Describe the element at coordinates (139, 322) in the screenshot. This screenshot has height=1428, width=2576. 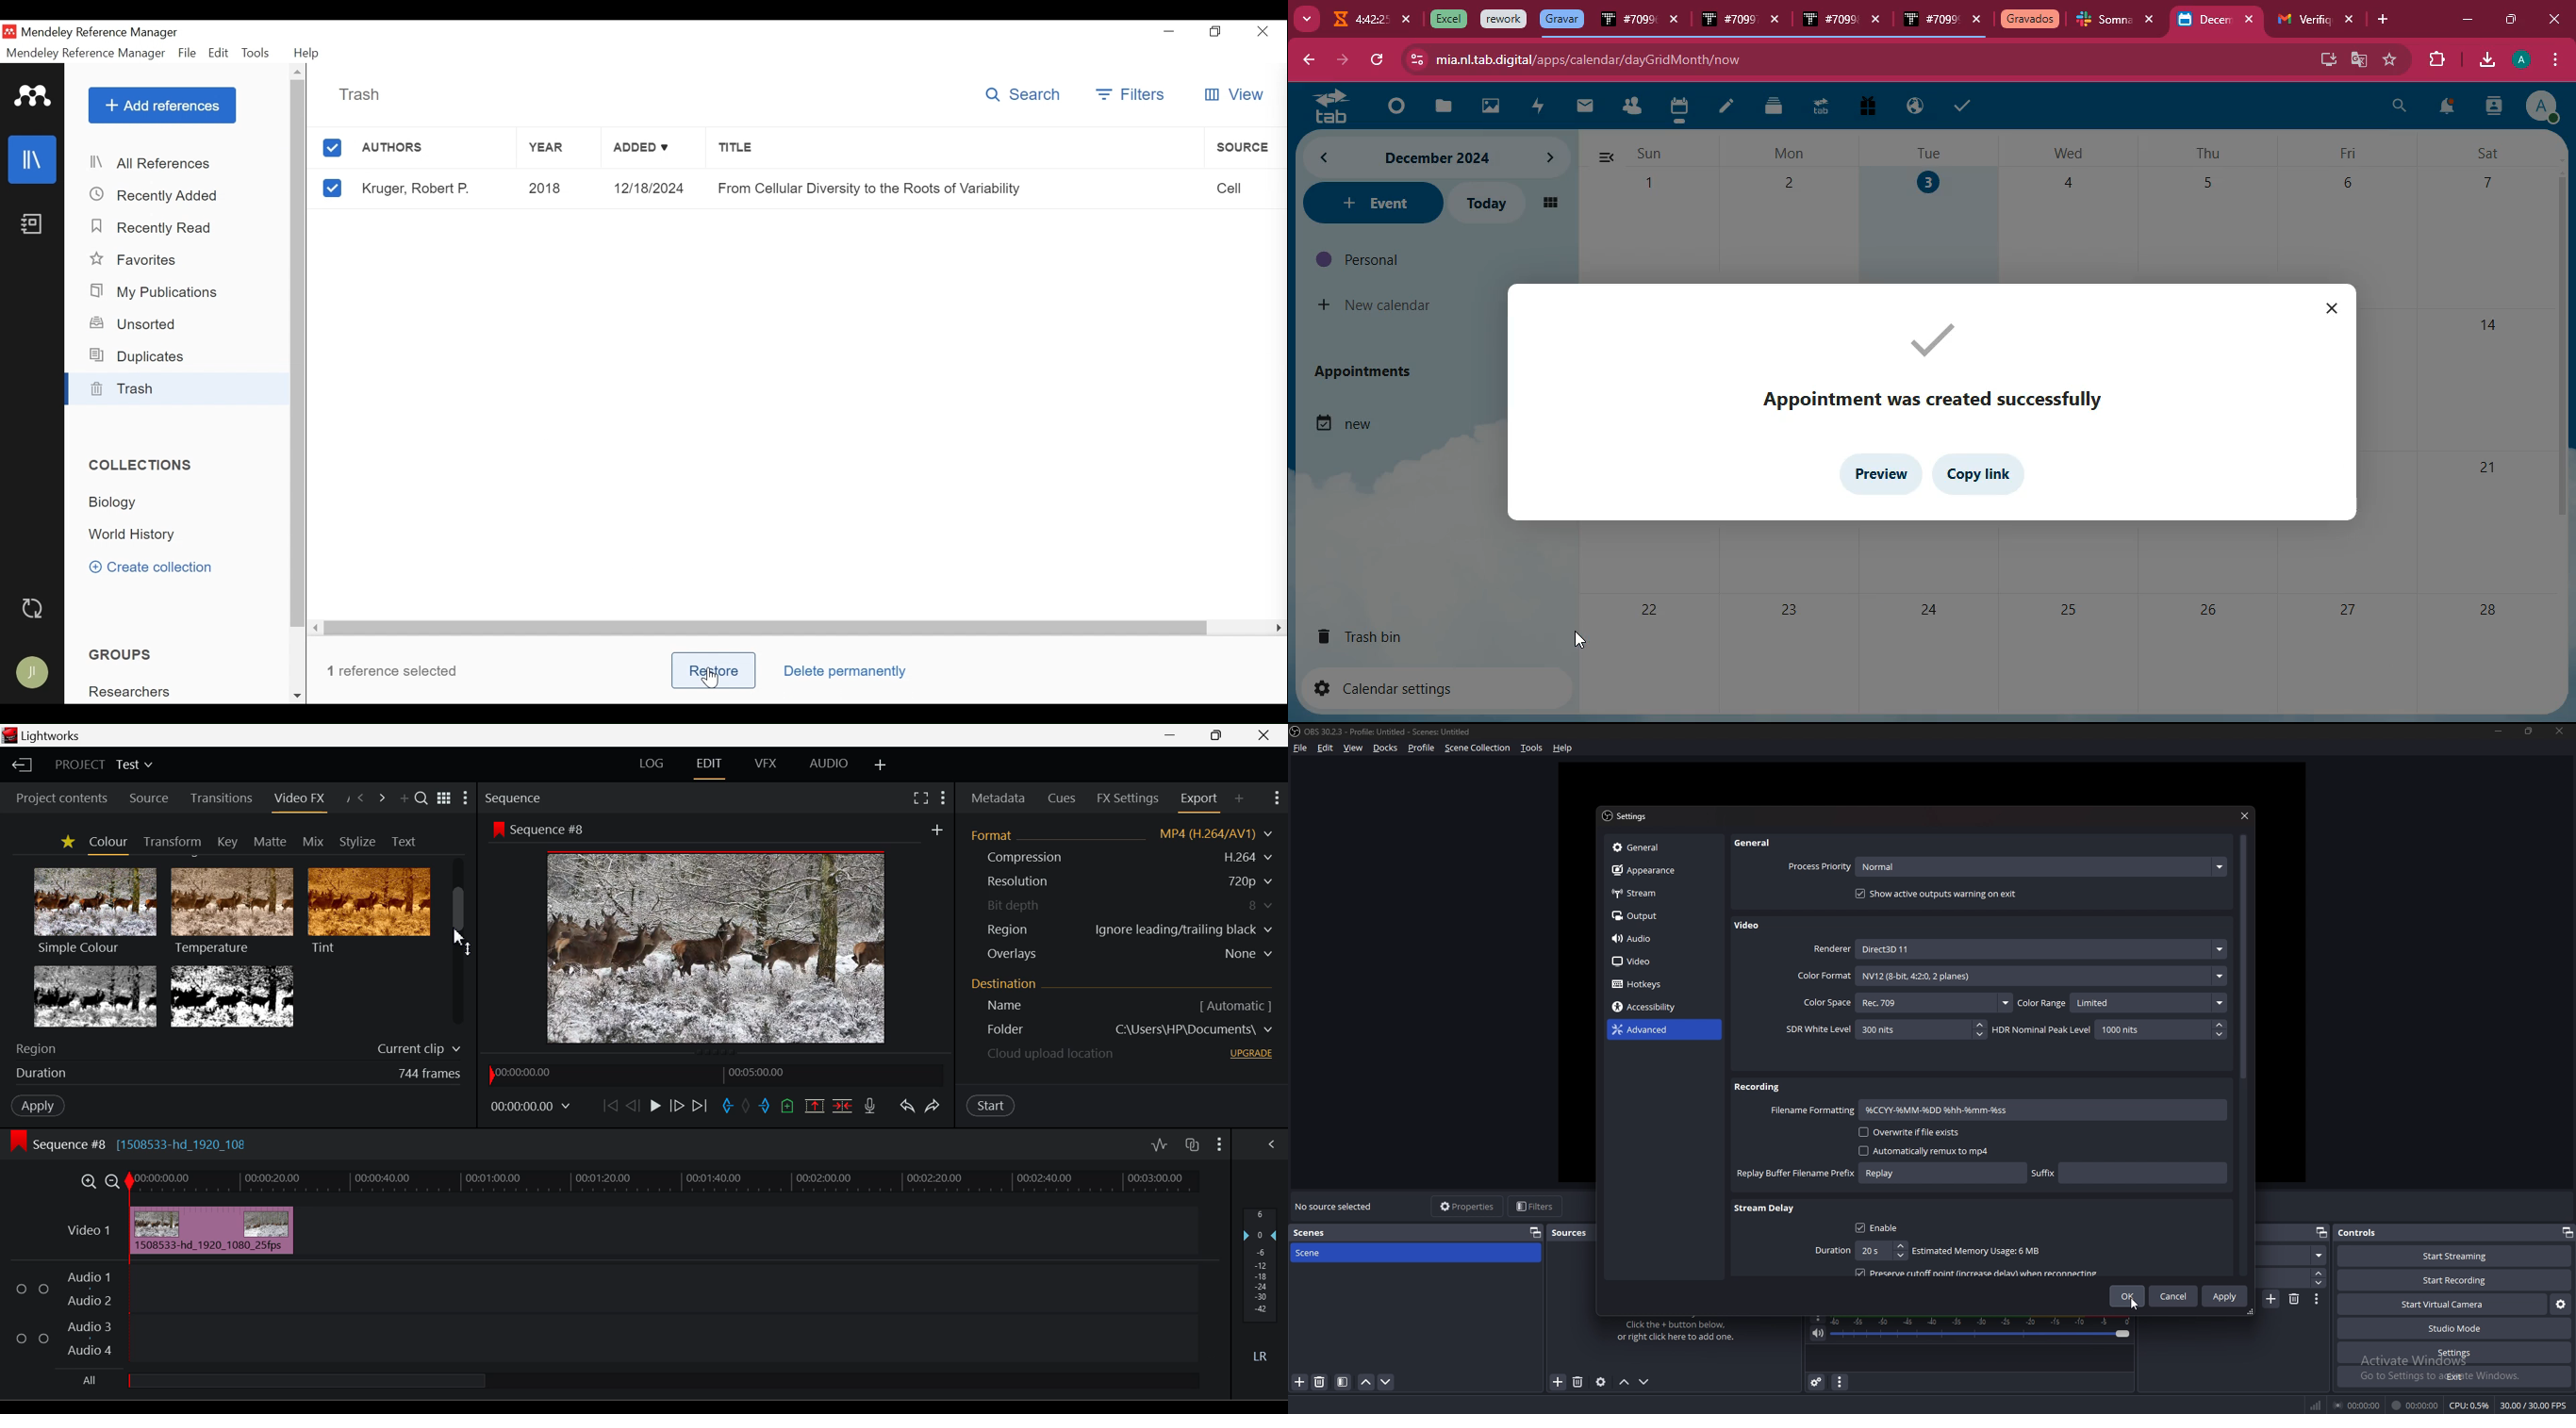
I see `Unsorted` at that location.